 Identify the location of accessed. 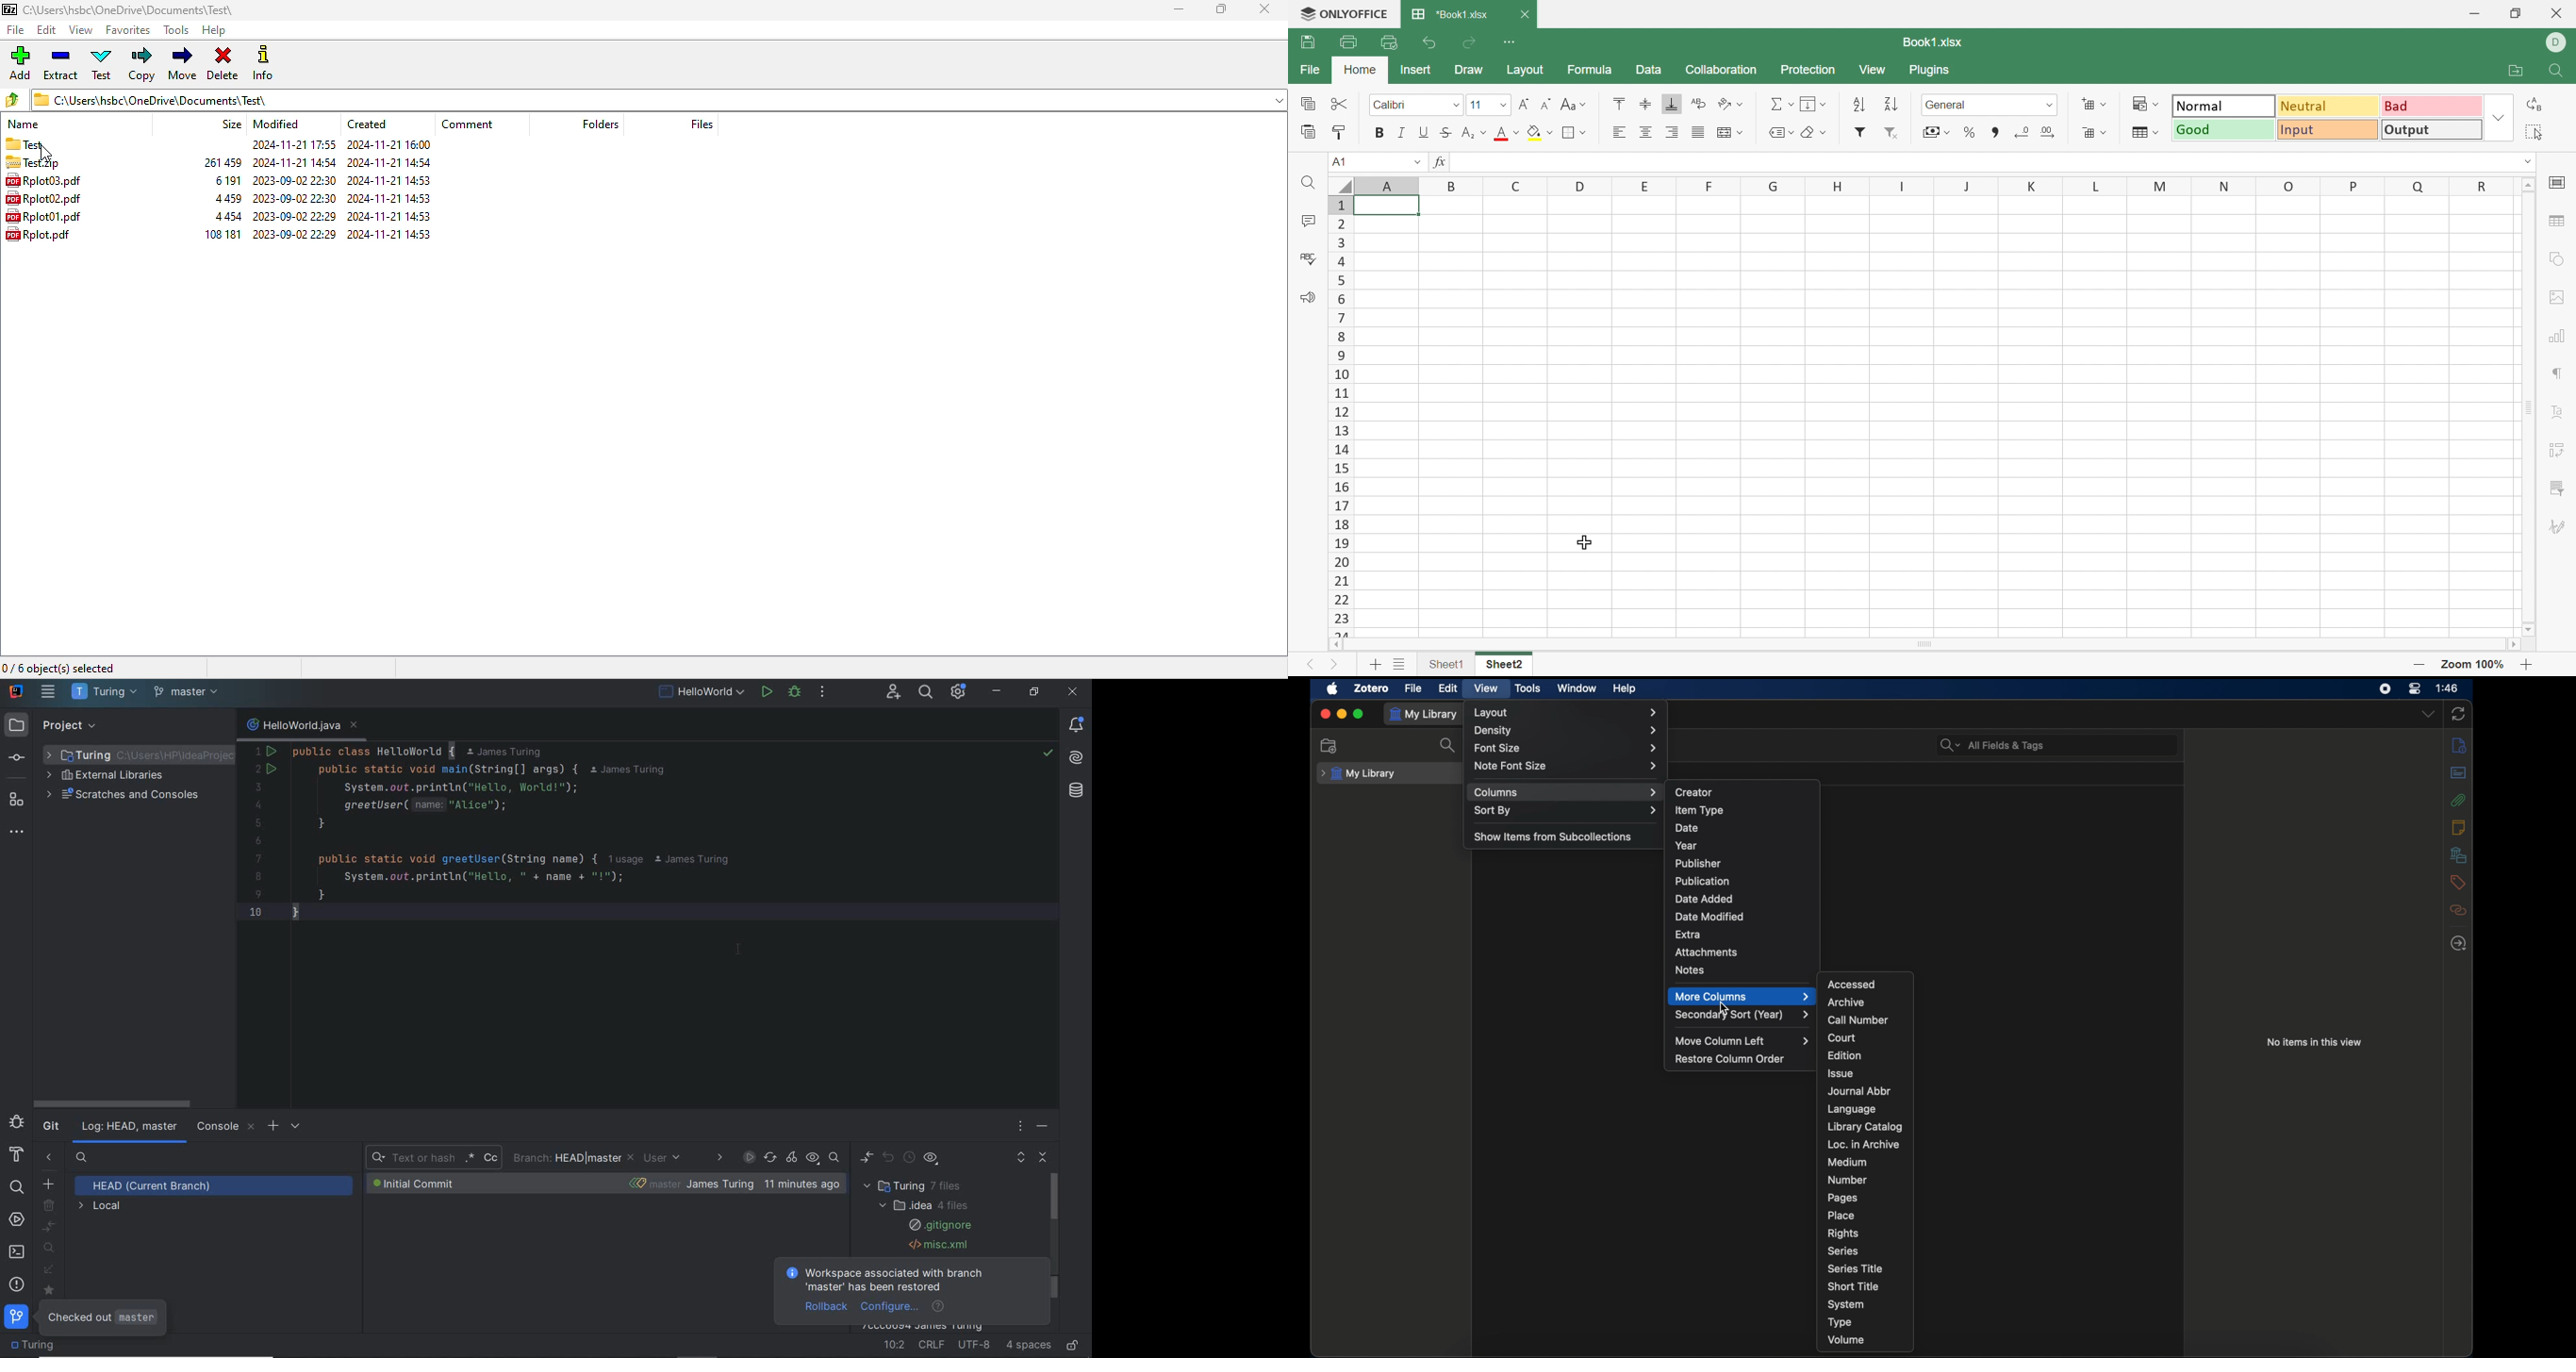
(1851, 984).